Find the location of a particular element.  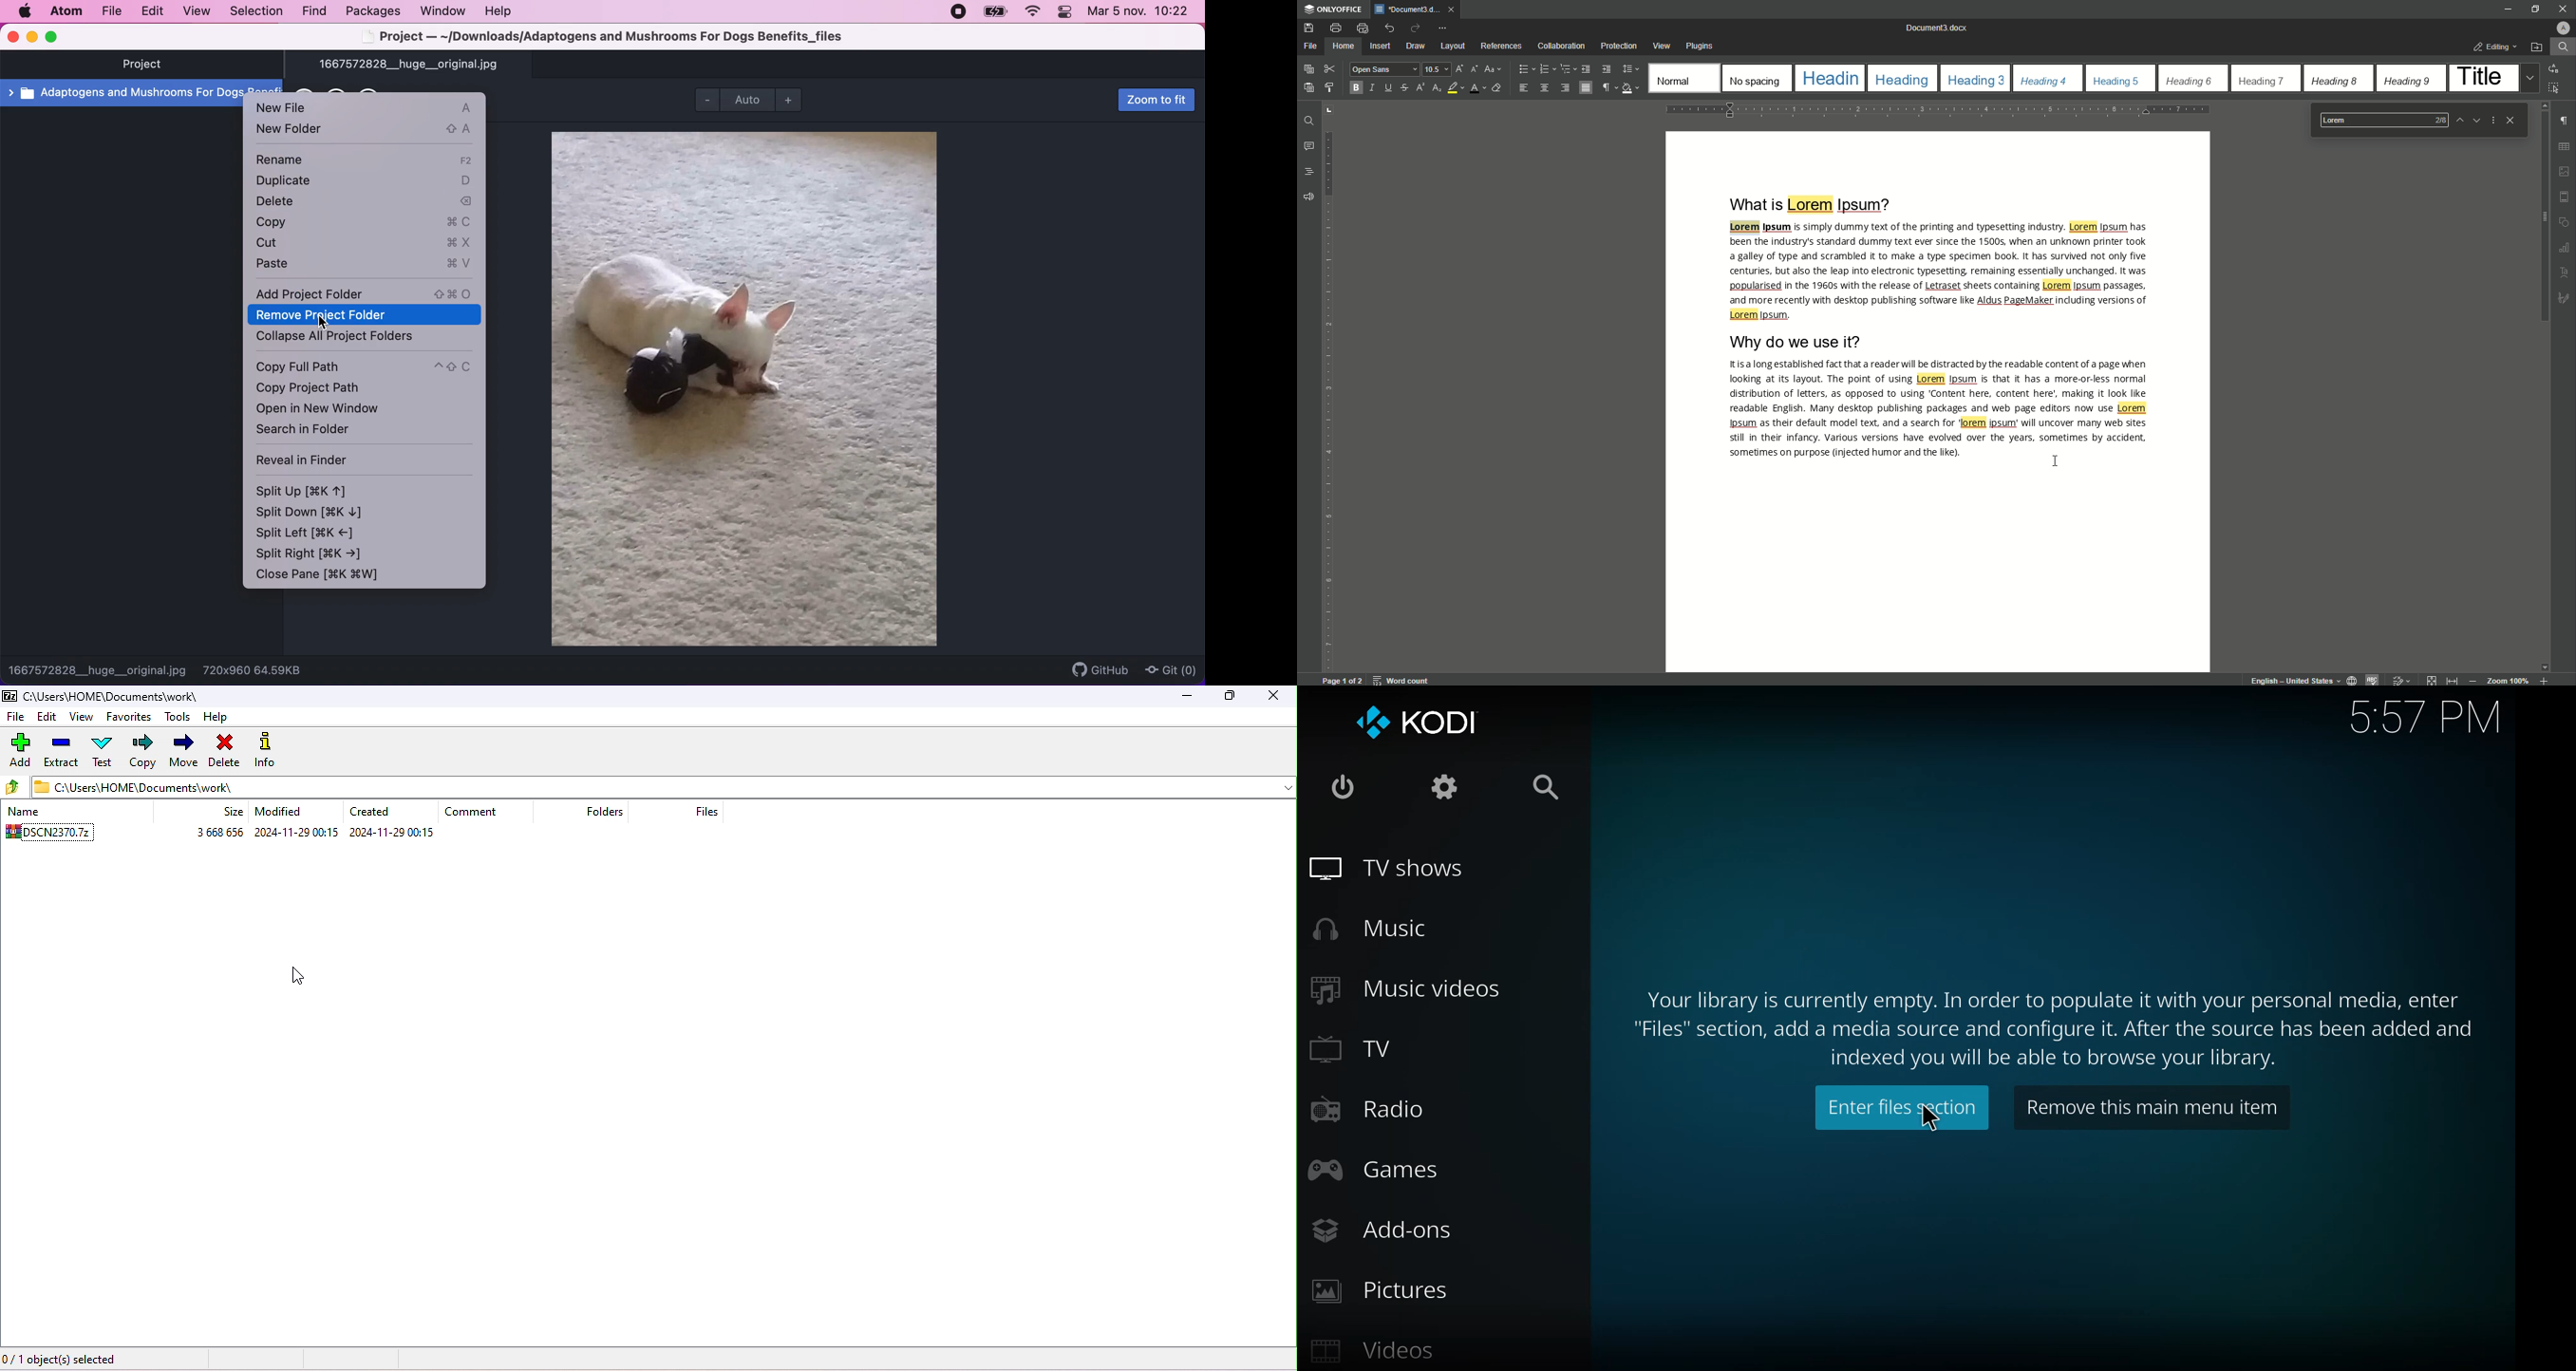

mac logo is located at coordinates (24, 11).